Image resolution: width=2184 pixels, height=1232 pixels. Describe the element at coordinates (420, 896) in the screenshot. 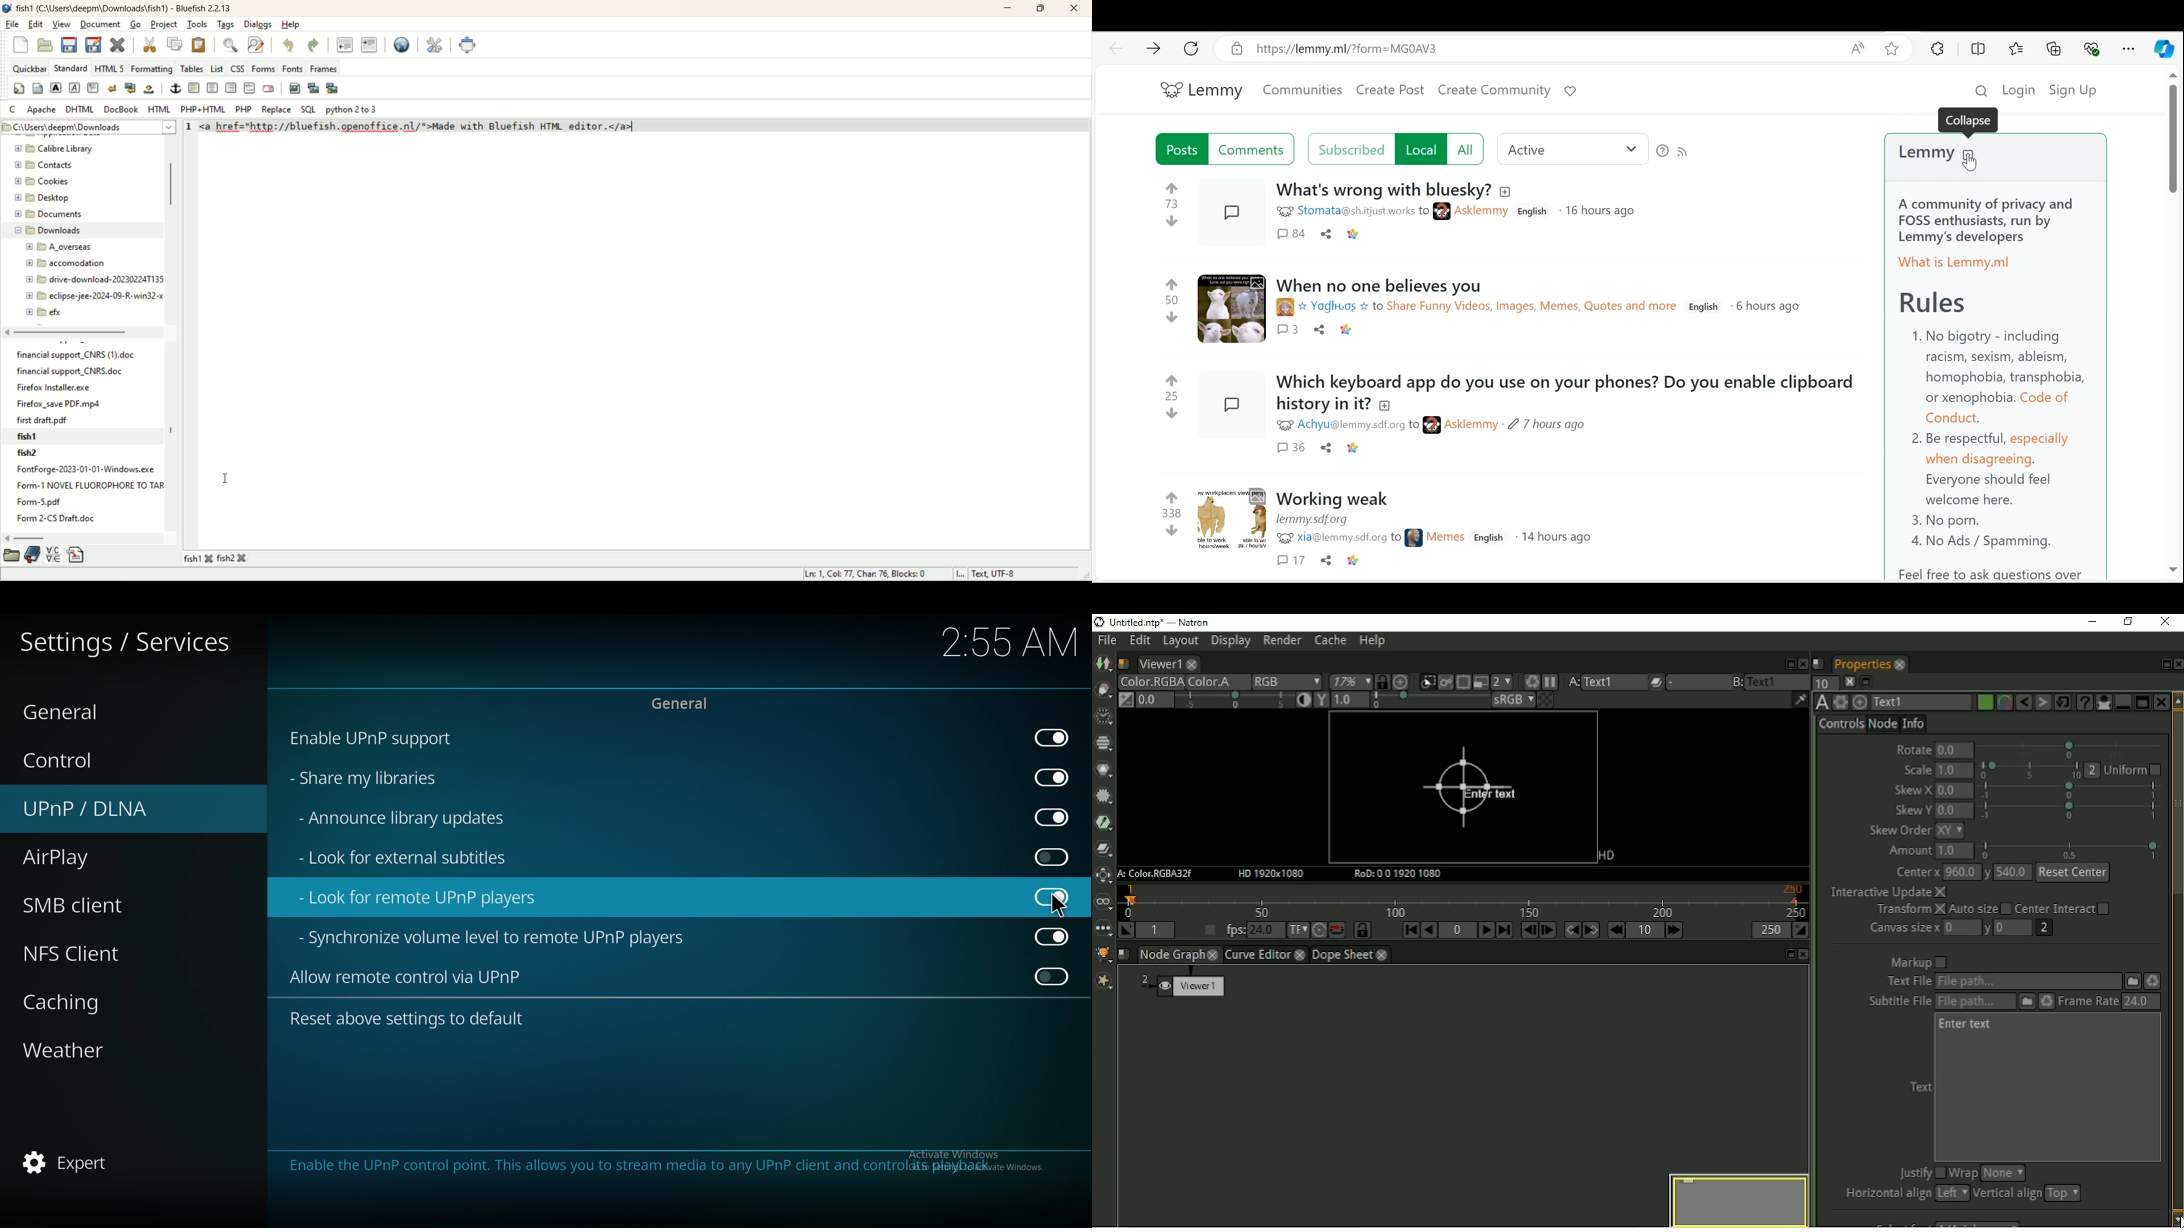

I see `look for remote upnp players` at that location.